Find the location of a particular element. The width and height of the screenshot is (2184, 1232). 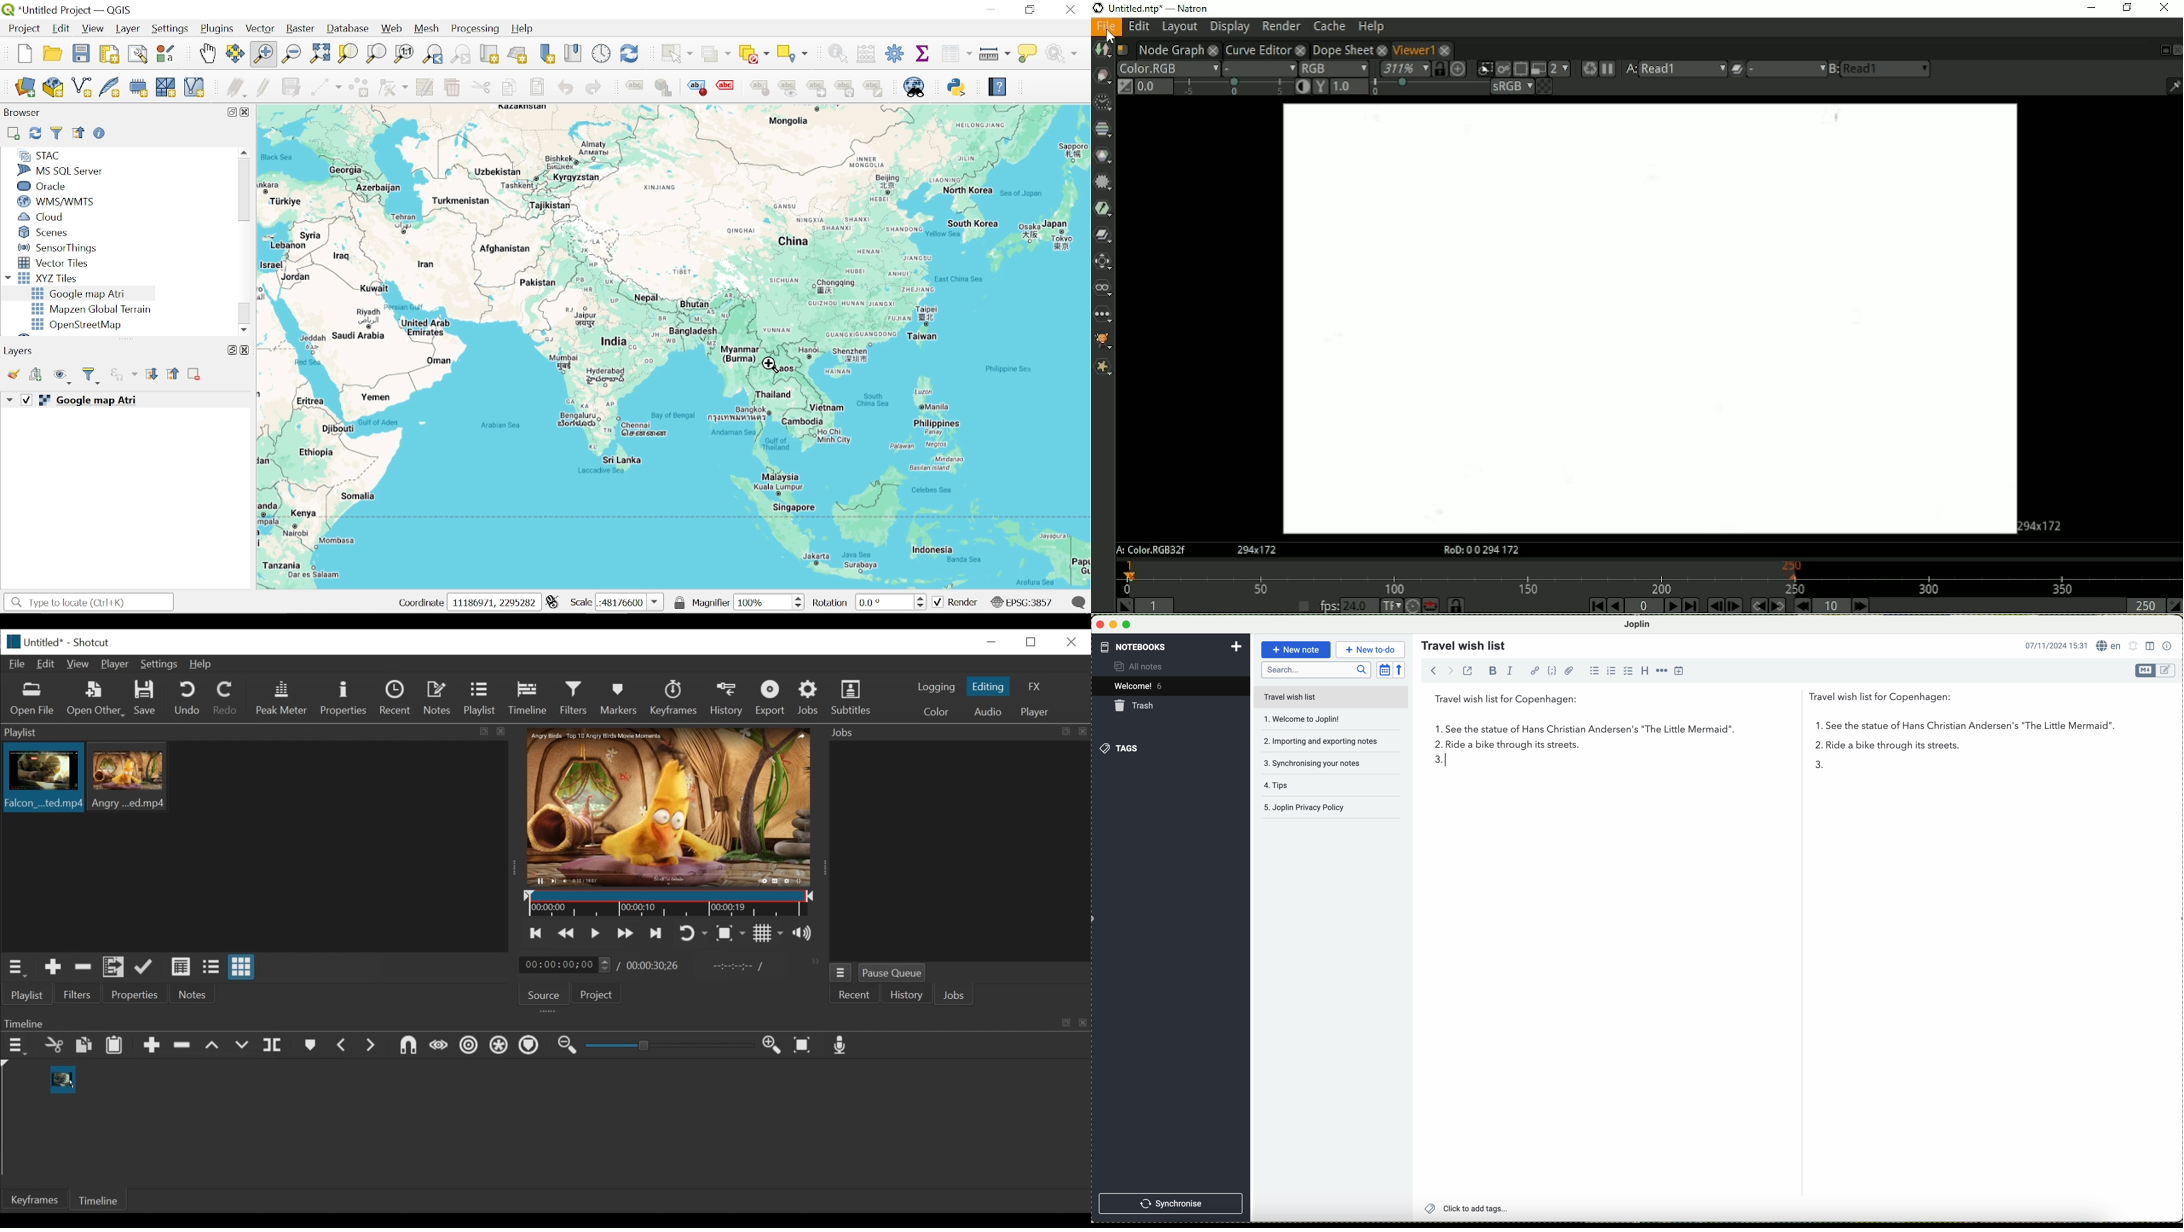

Timeline Panel is located at coordinates (544, 1023).